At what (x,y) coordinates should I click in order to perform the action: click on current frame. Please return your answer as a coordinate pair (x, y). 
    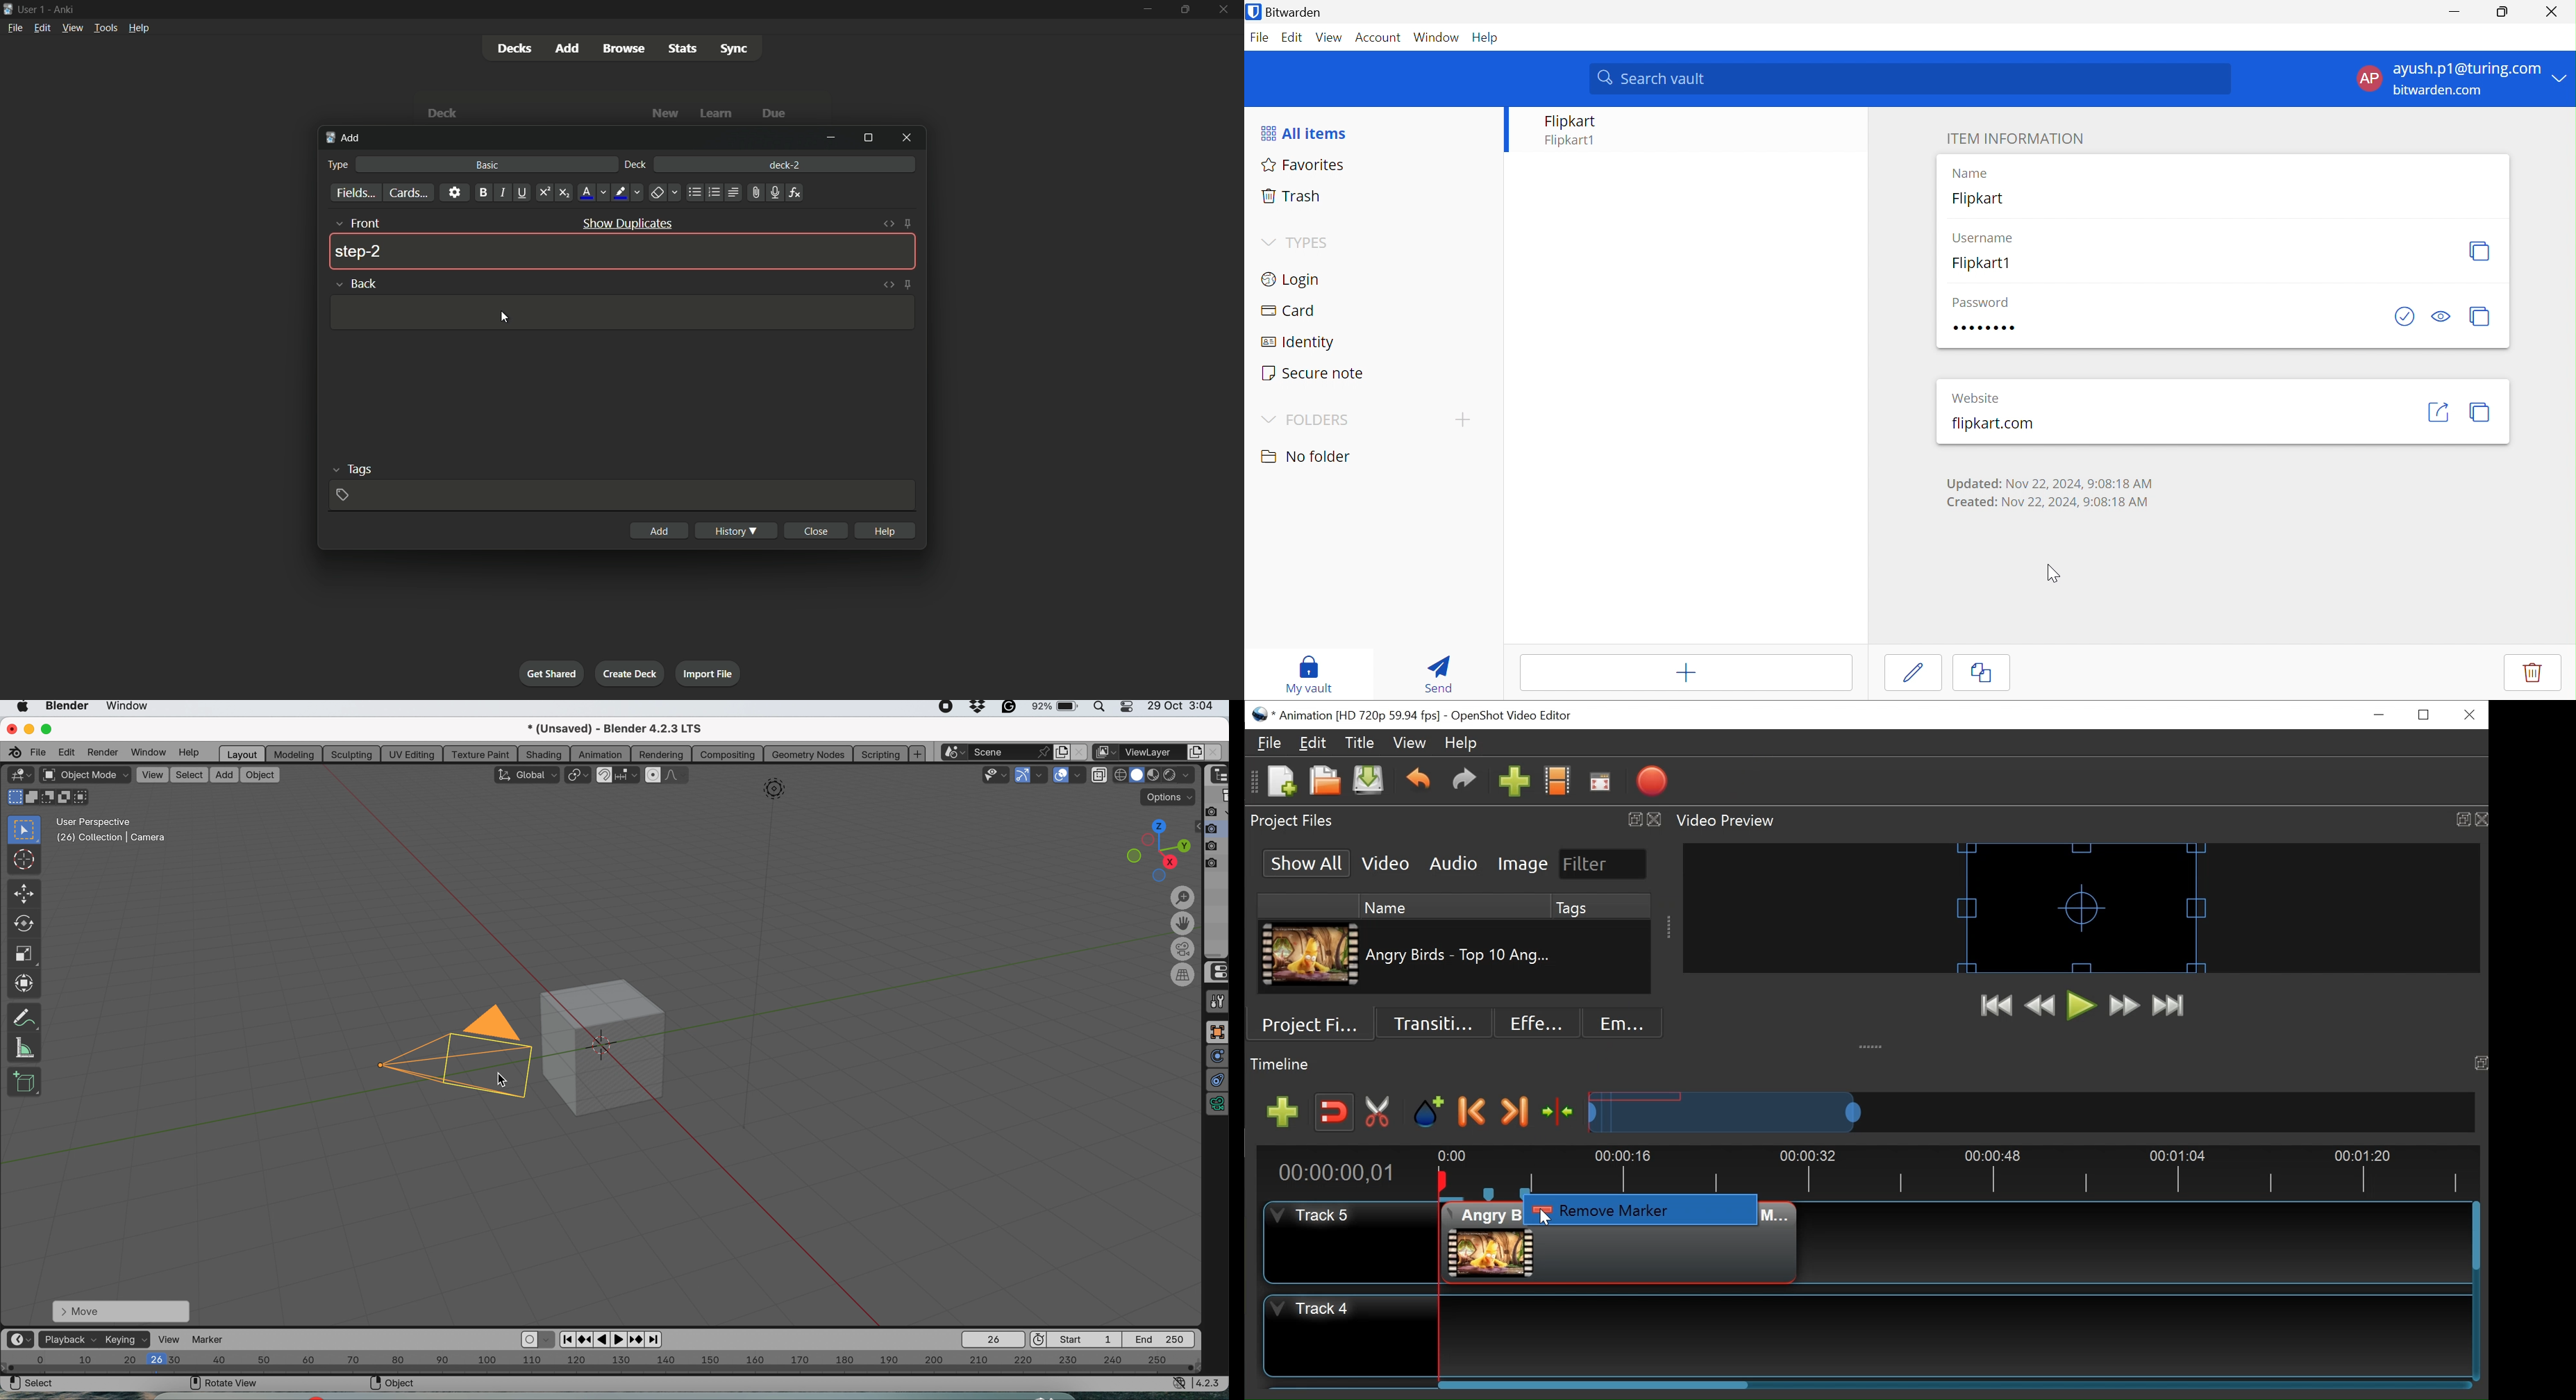
    Looking at the image, I should click on (992, 1339).